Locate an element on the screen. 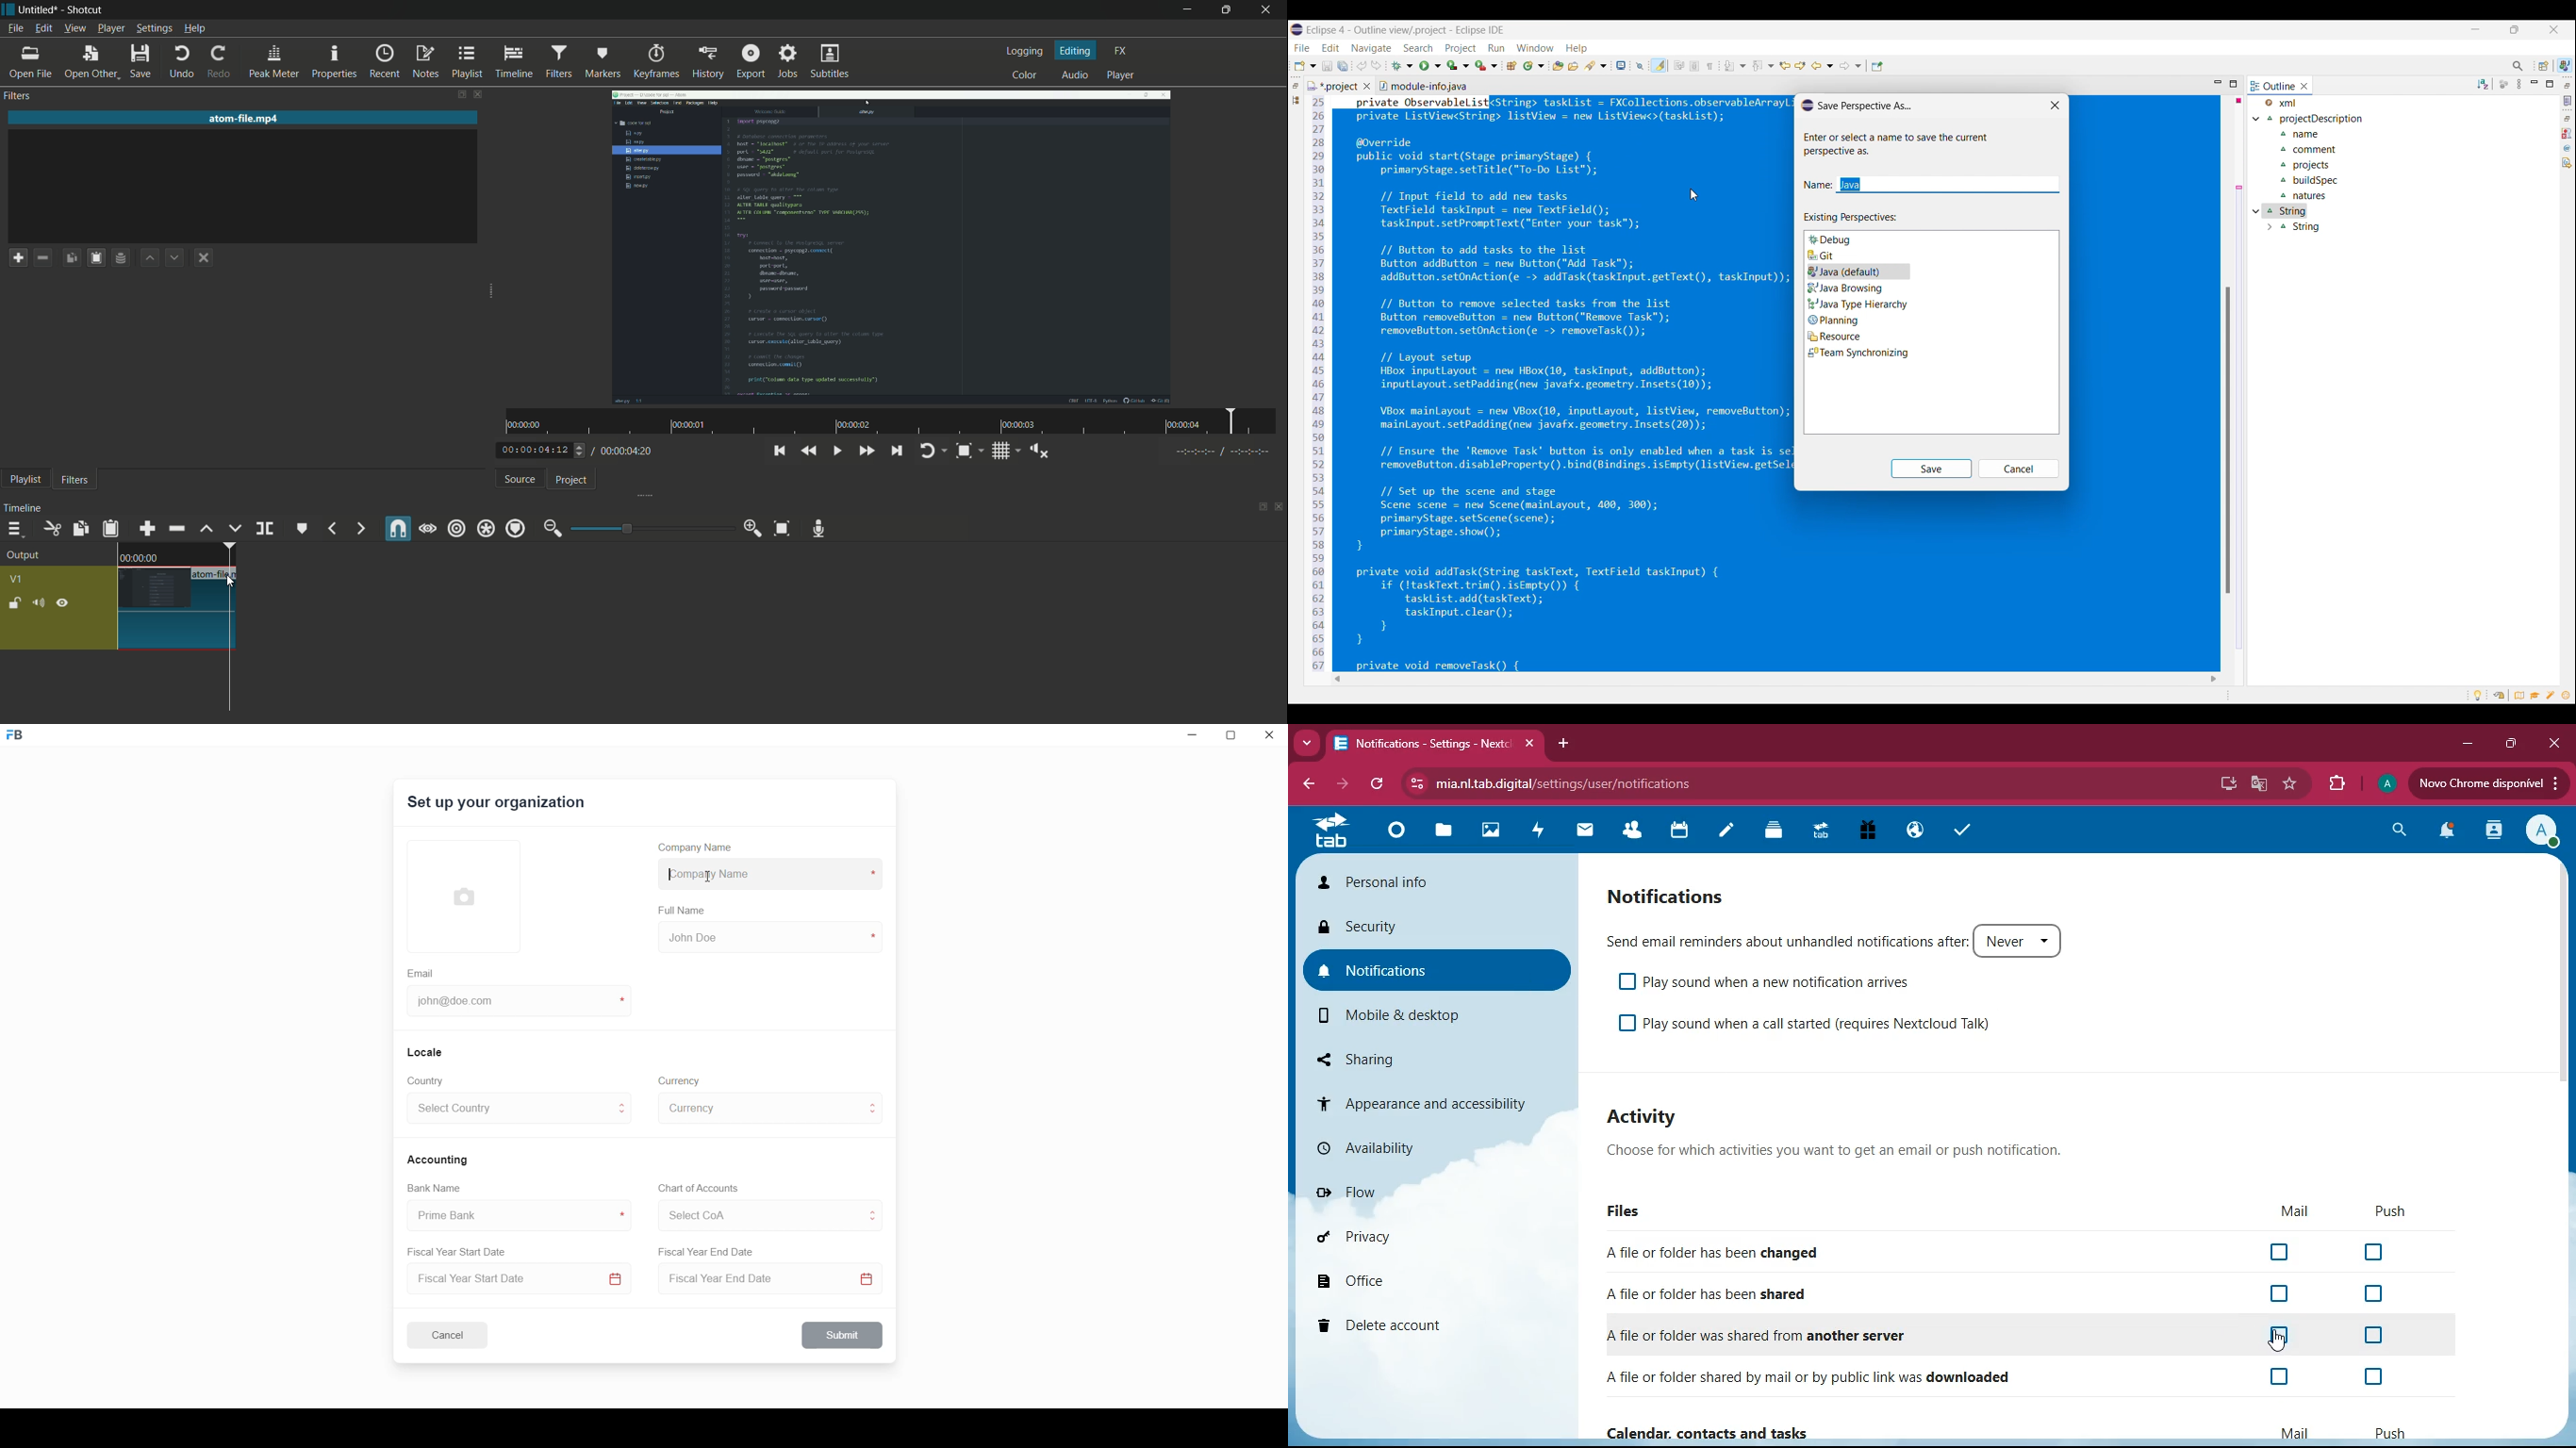  search is located at coordinates (2398, 830).